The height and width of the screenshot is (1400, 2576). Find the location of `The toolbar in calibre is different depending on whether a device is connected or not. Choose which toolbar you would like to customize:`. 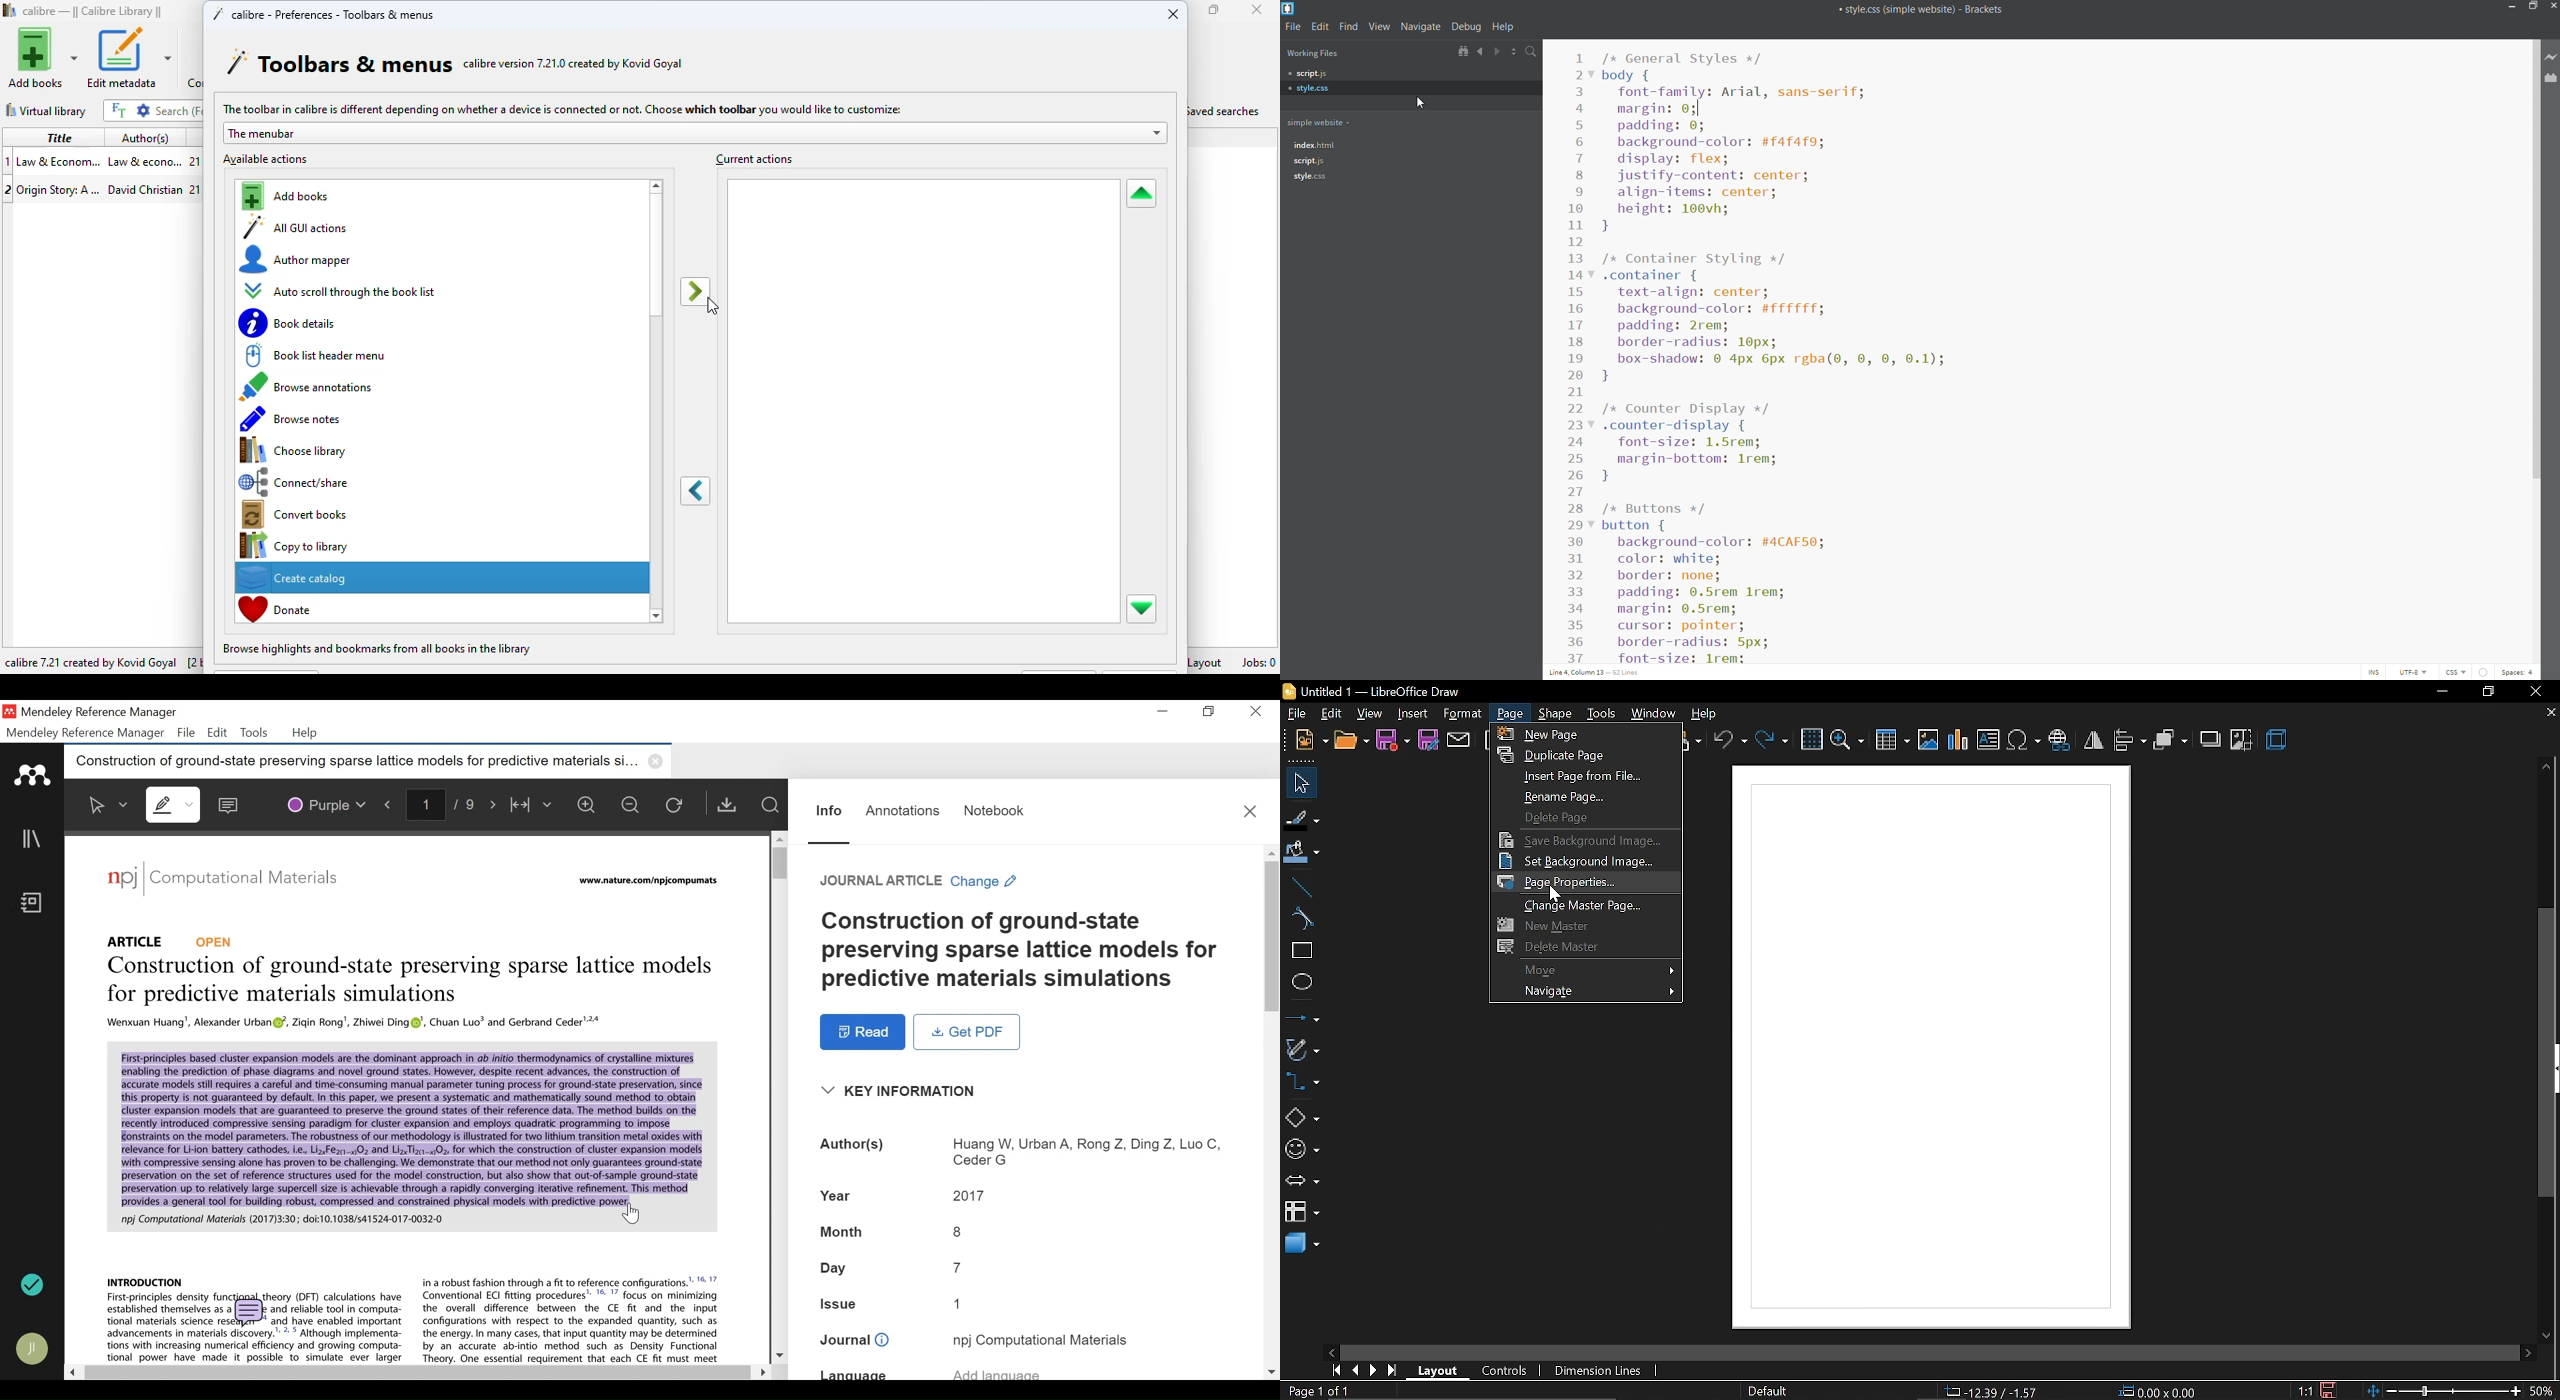

The toolbar in calibre is different depending on whether a device is connected or not. Choose which toolbar you would like to customize: is located at coordinates (560, 108).